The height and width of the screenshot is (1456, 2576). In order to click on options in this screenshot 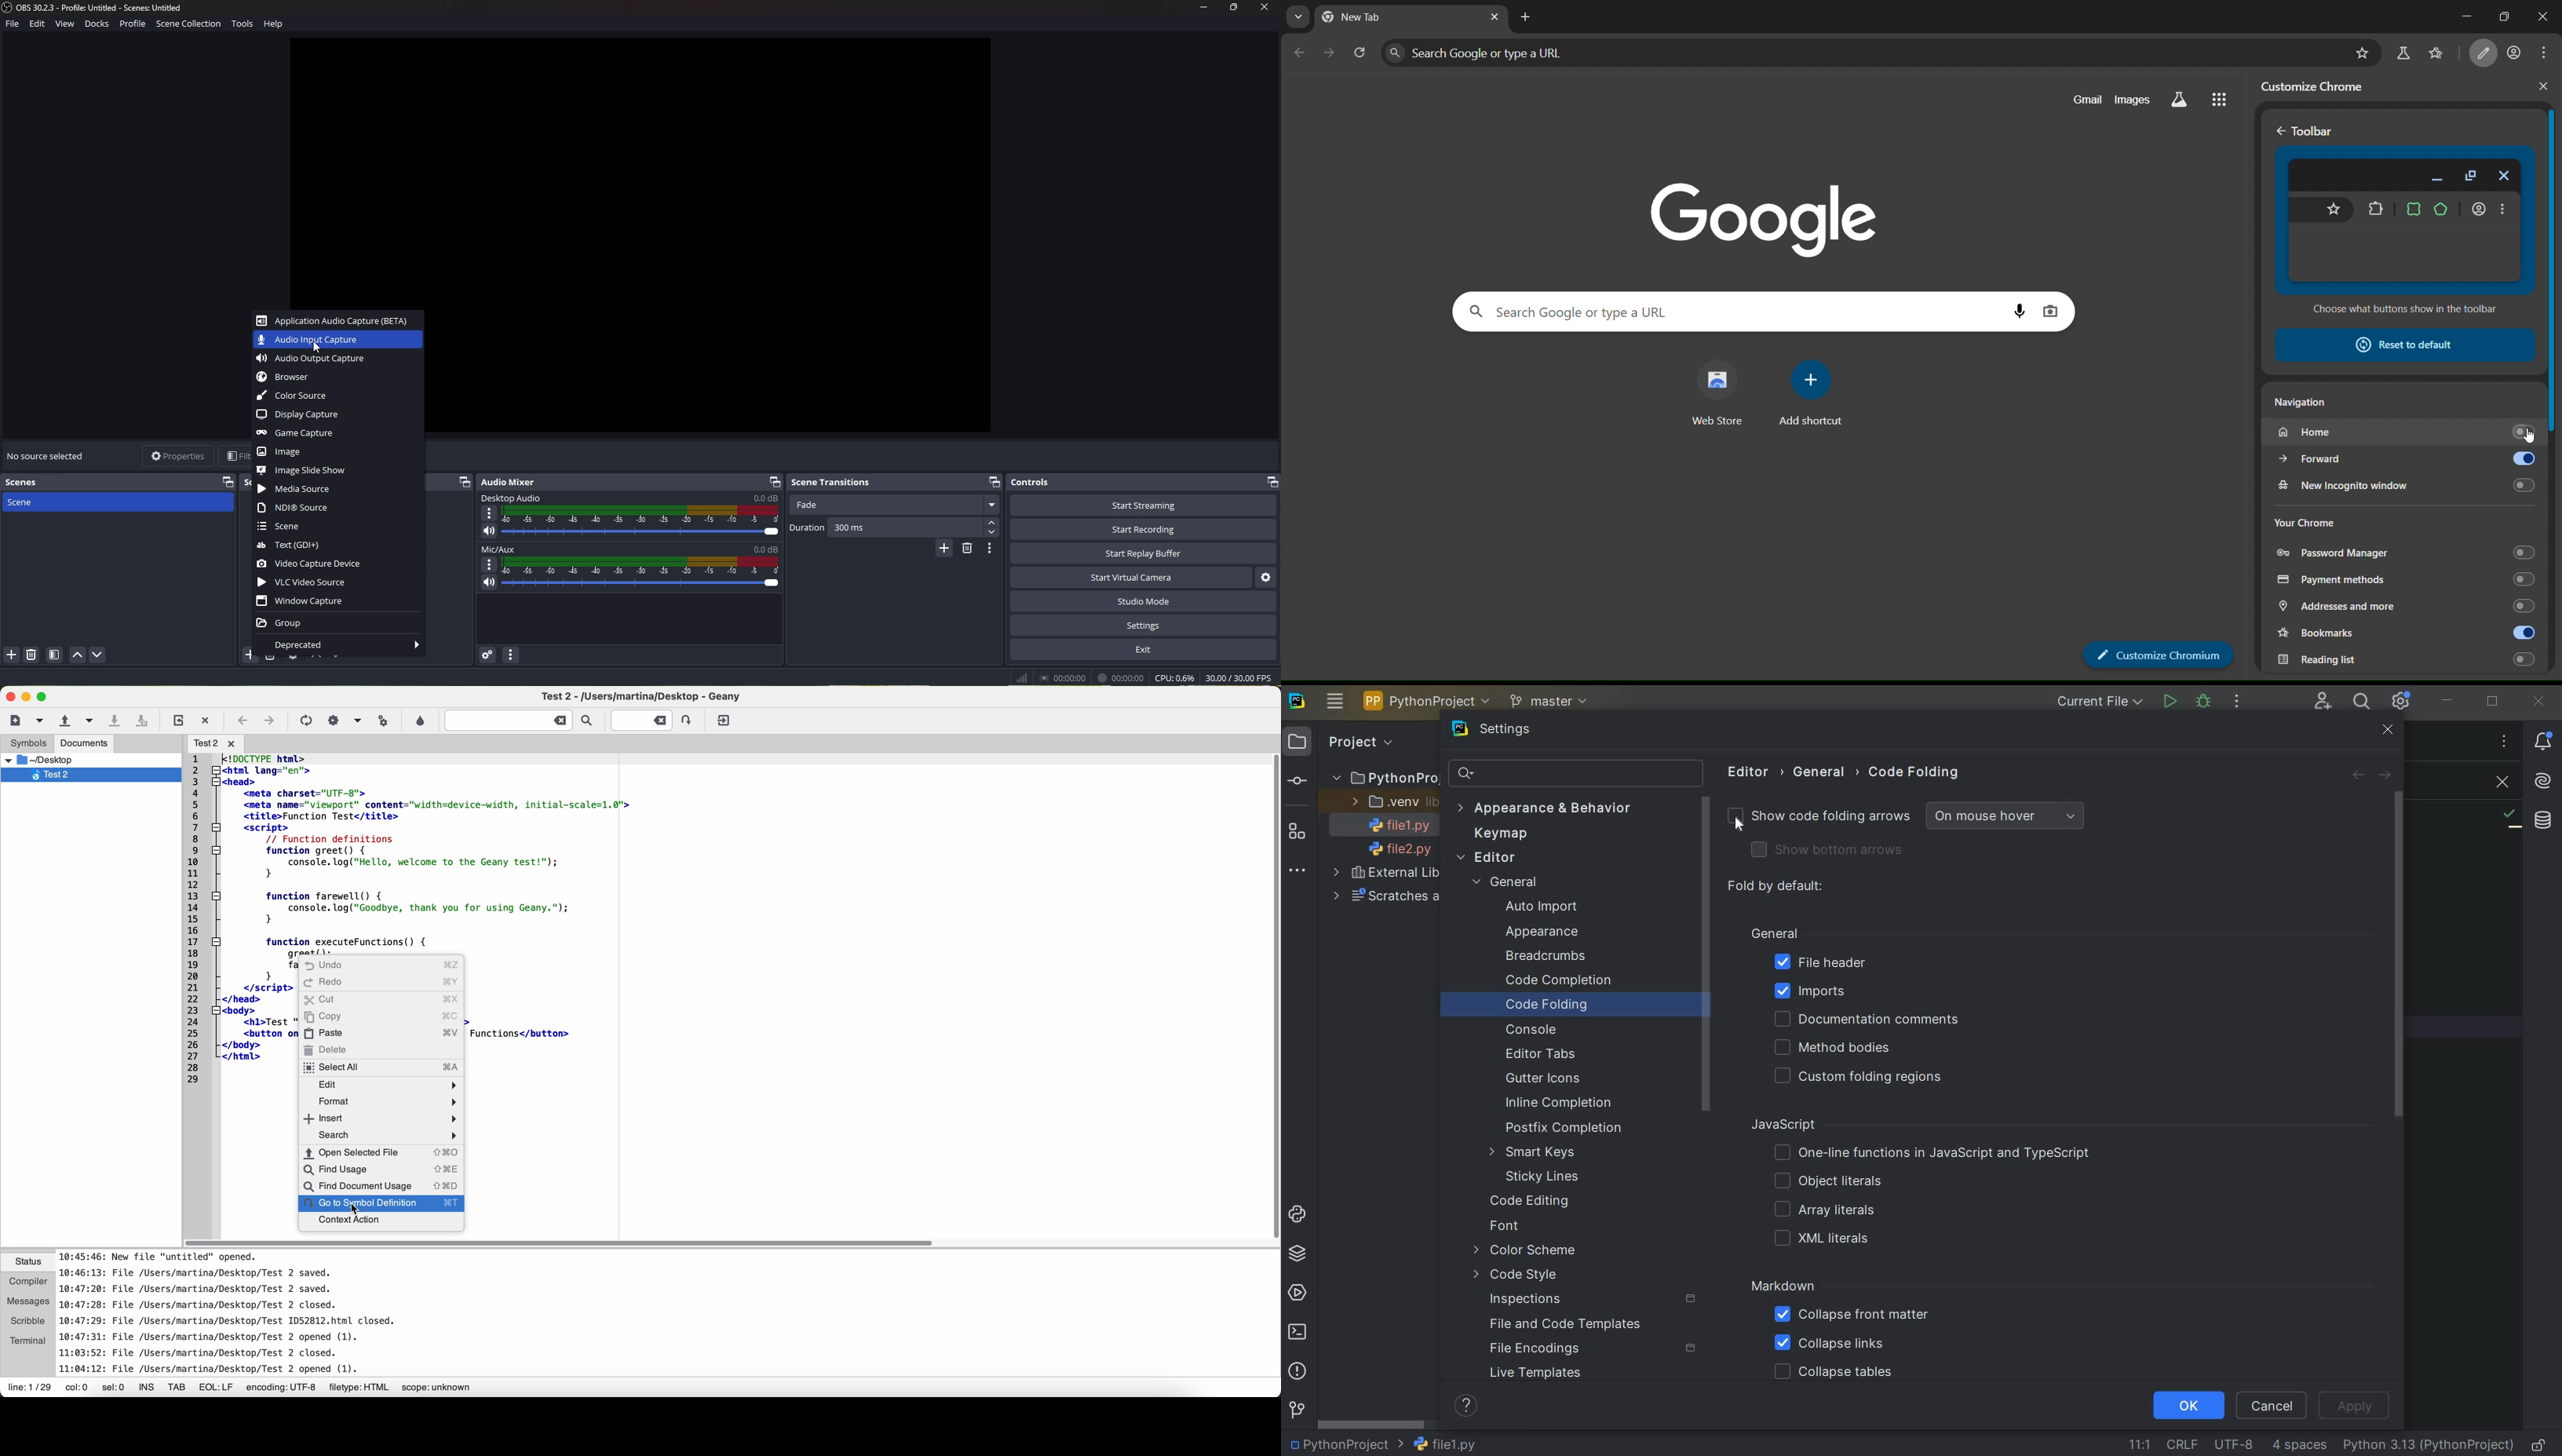, I will do `click(489, 564)`.